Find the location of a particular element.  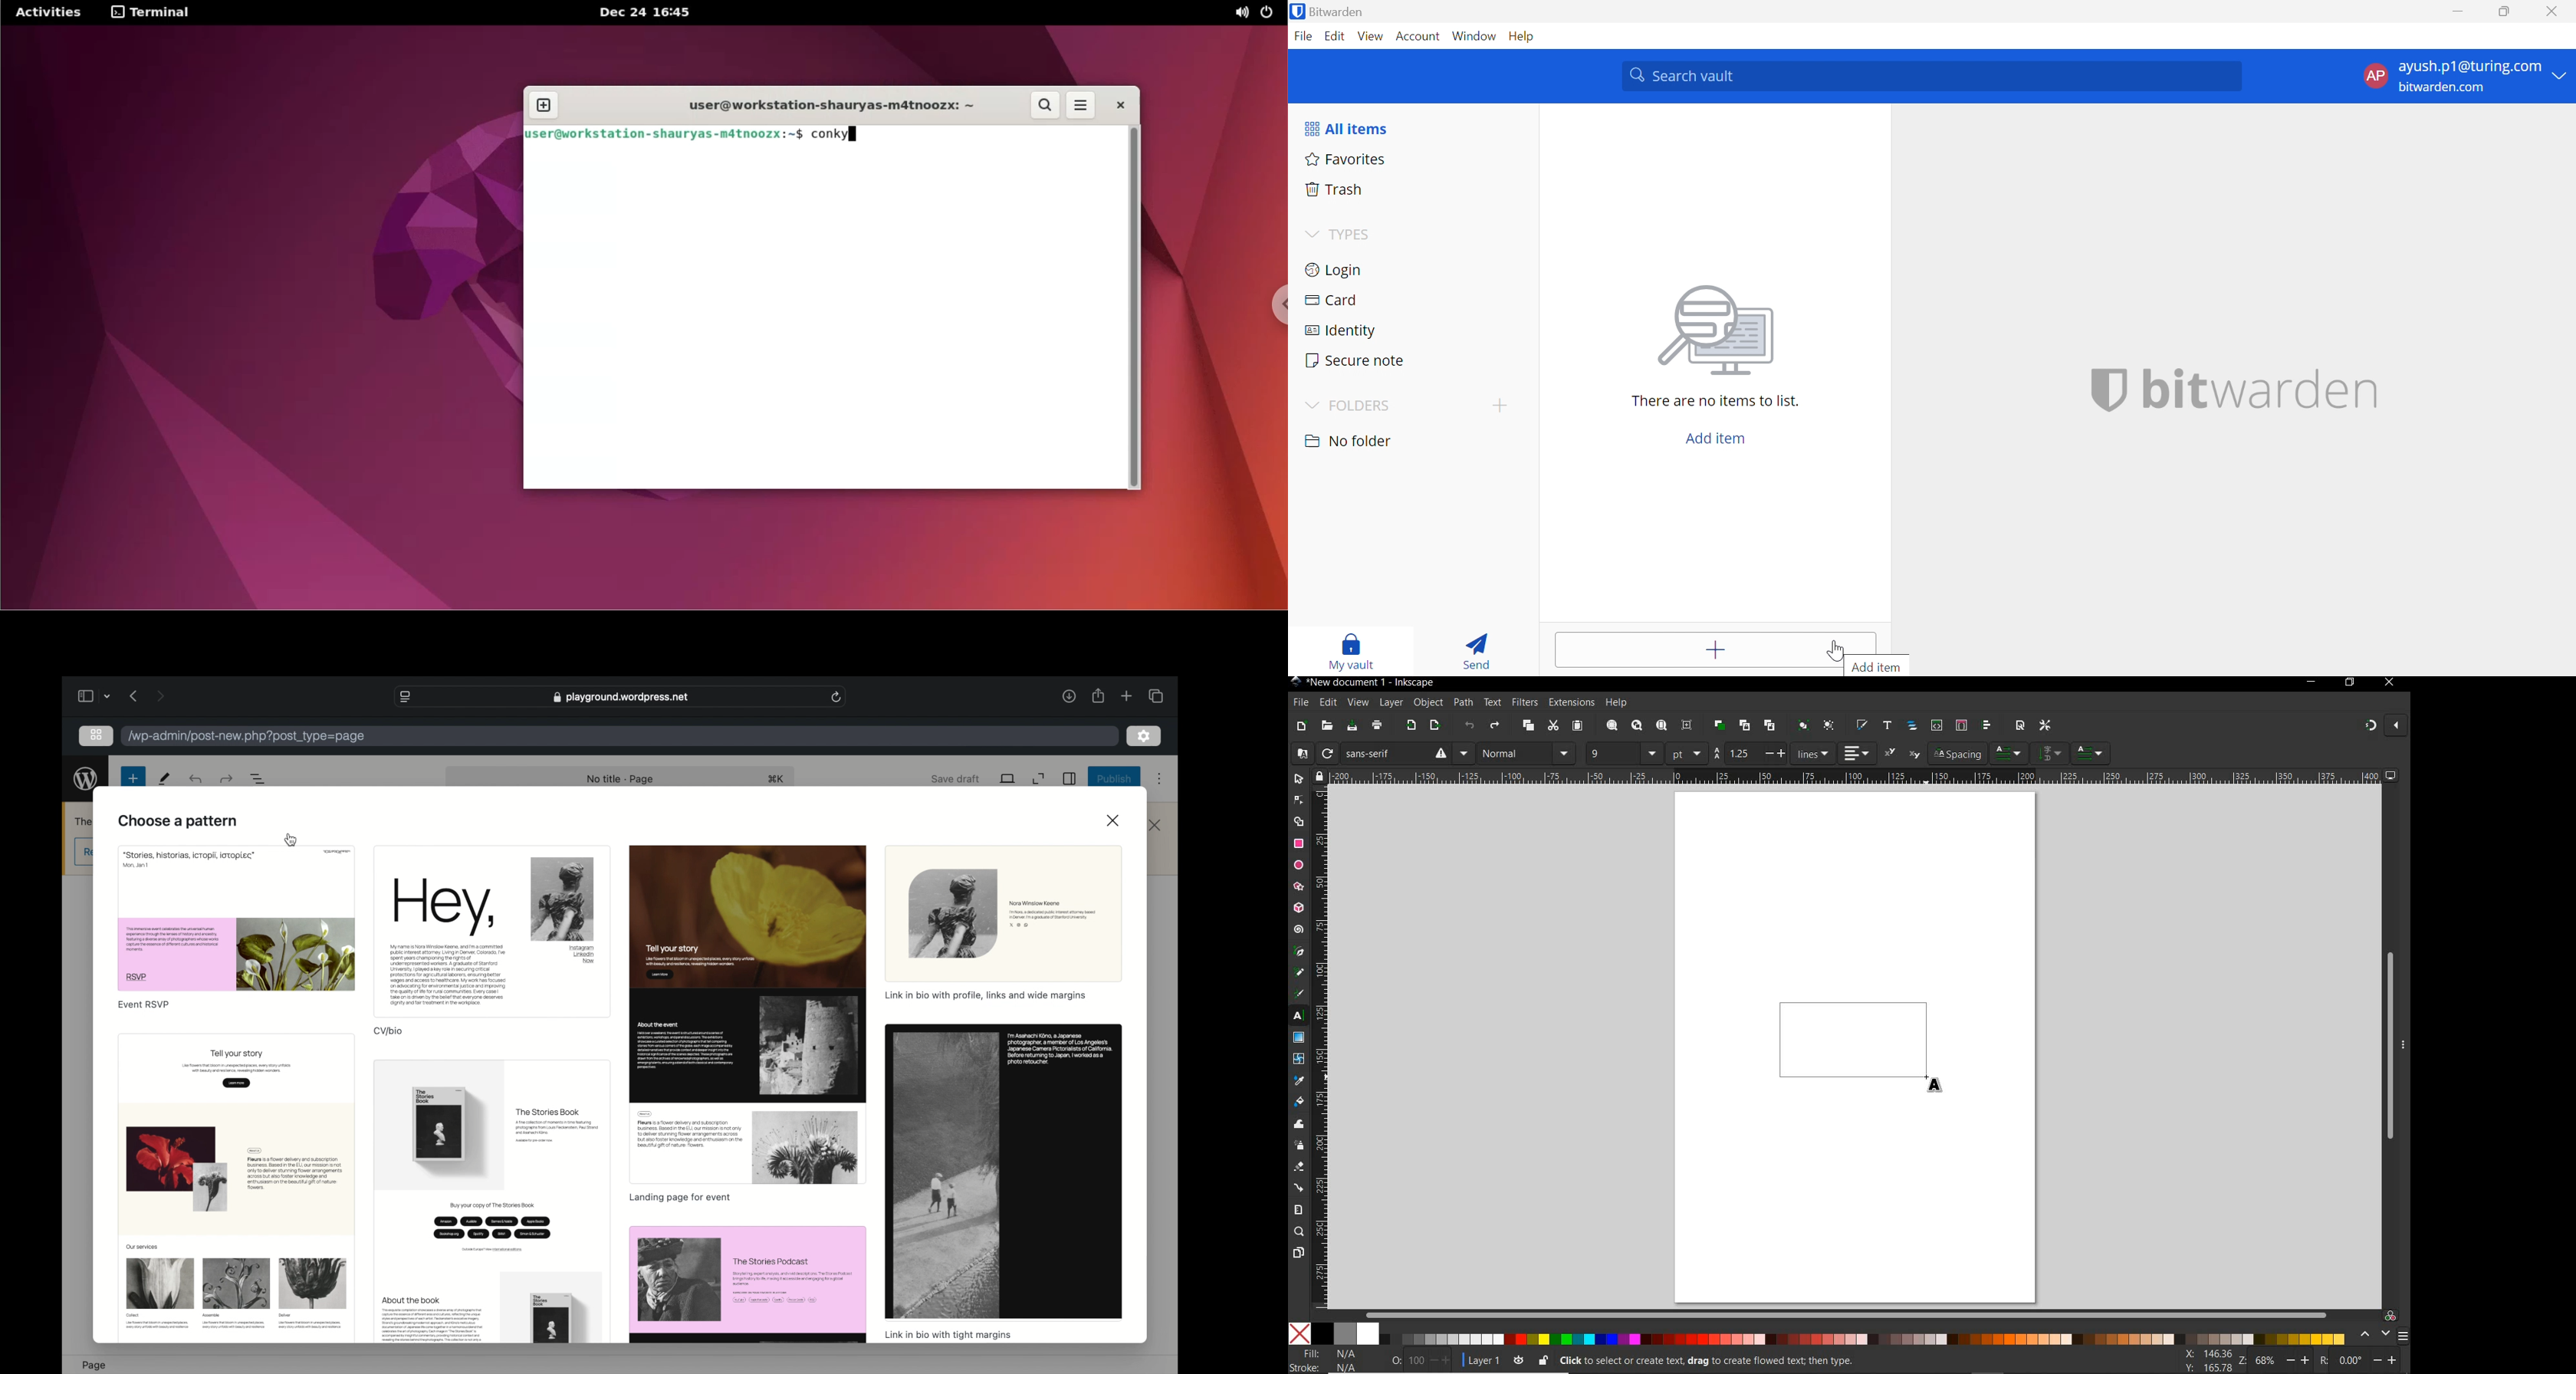

preview is located at coordinates (749, 1015).